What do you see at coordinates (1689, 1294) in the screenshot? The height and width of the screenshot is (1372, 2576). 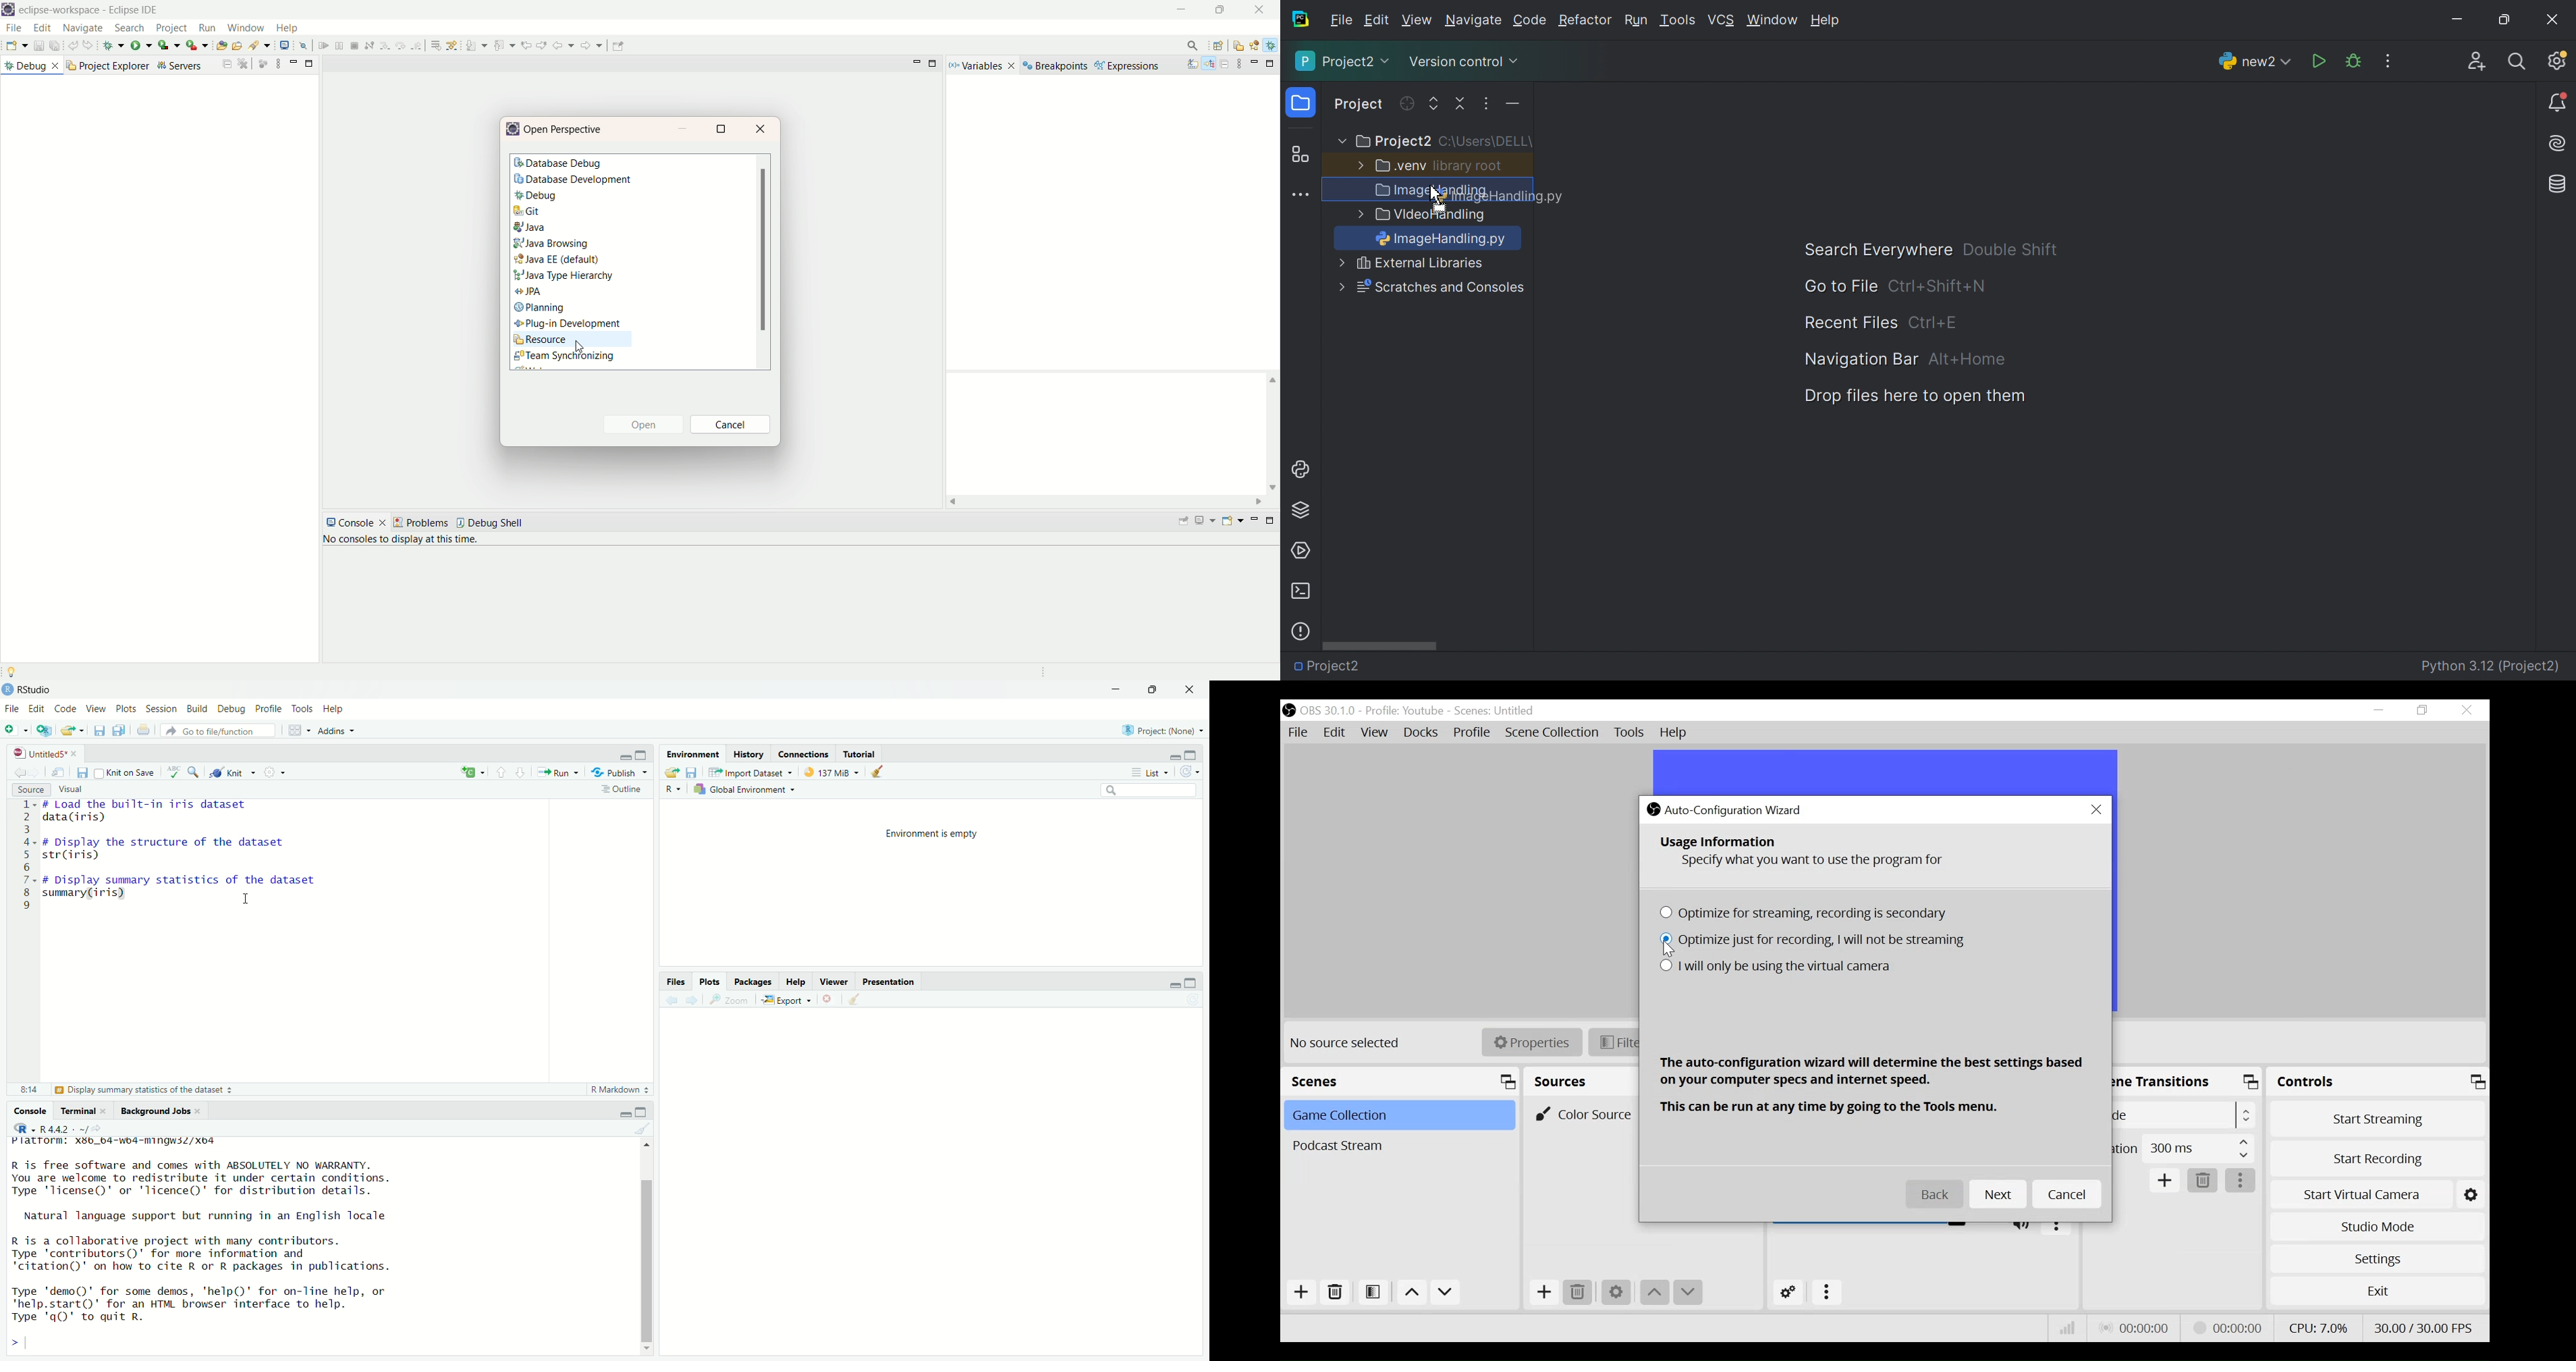 I see `move down` at bounding box center [1689, 1294].